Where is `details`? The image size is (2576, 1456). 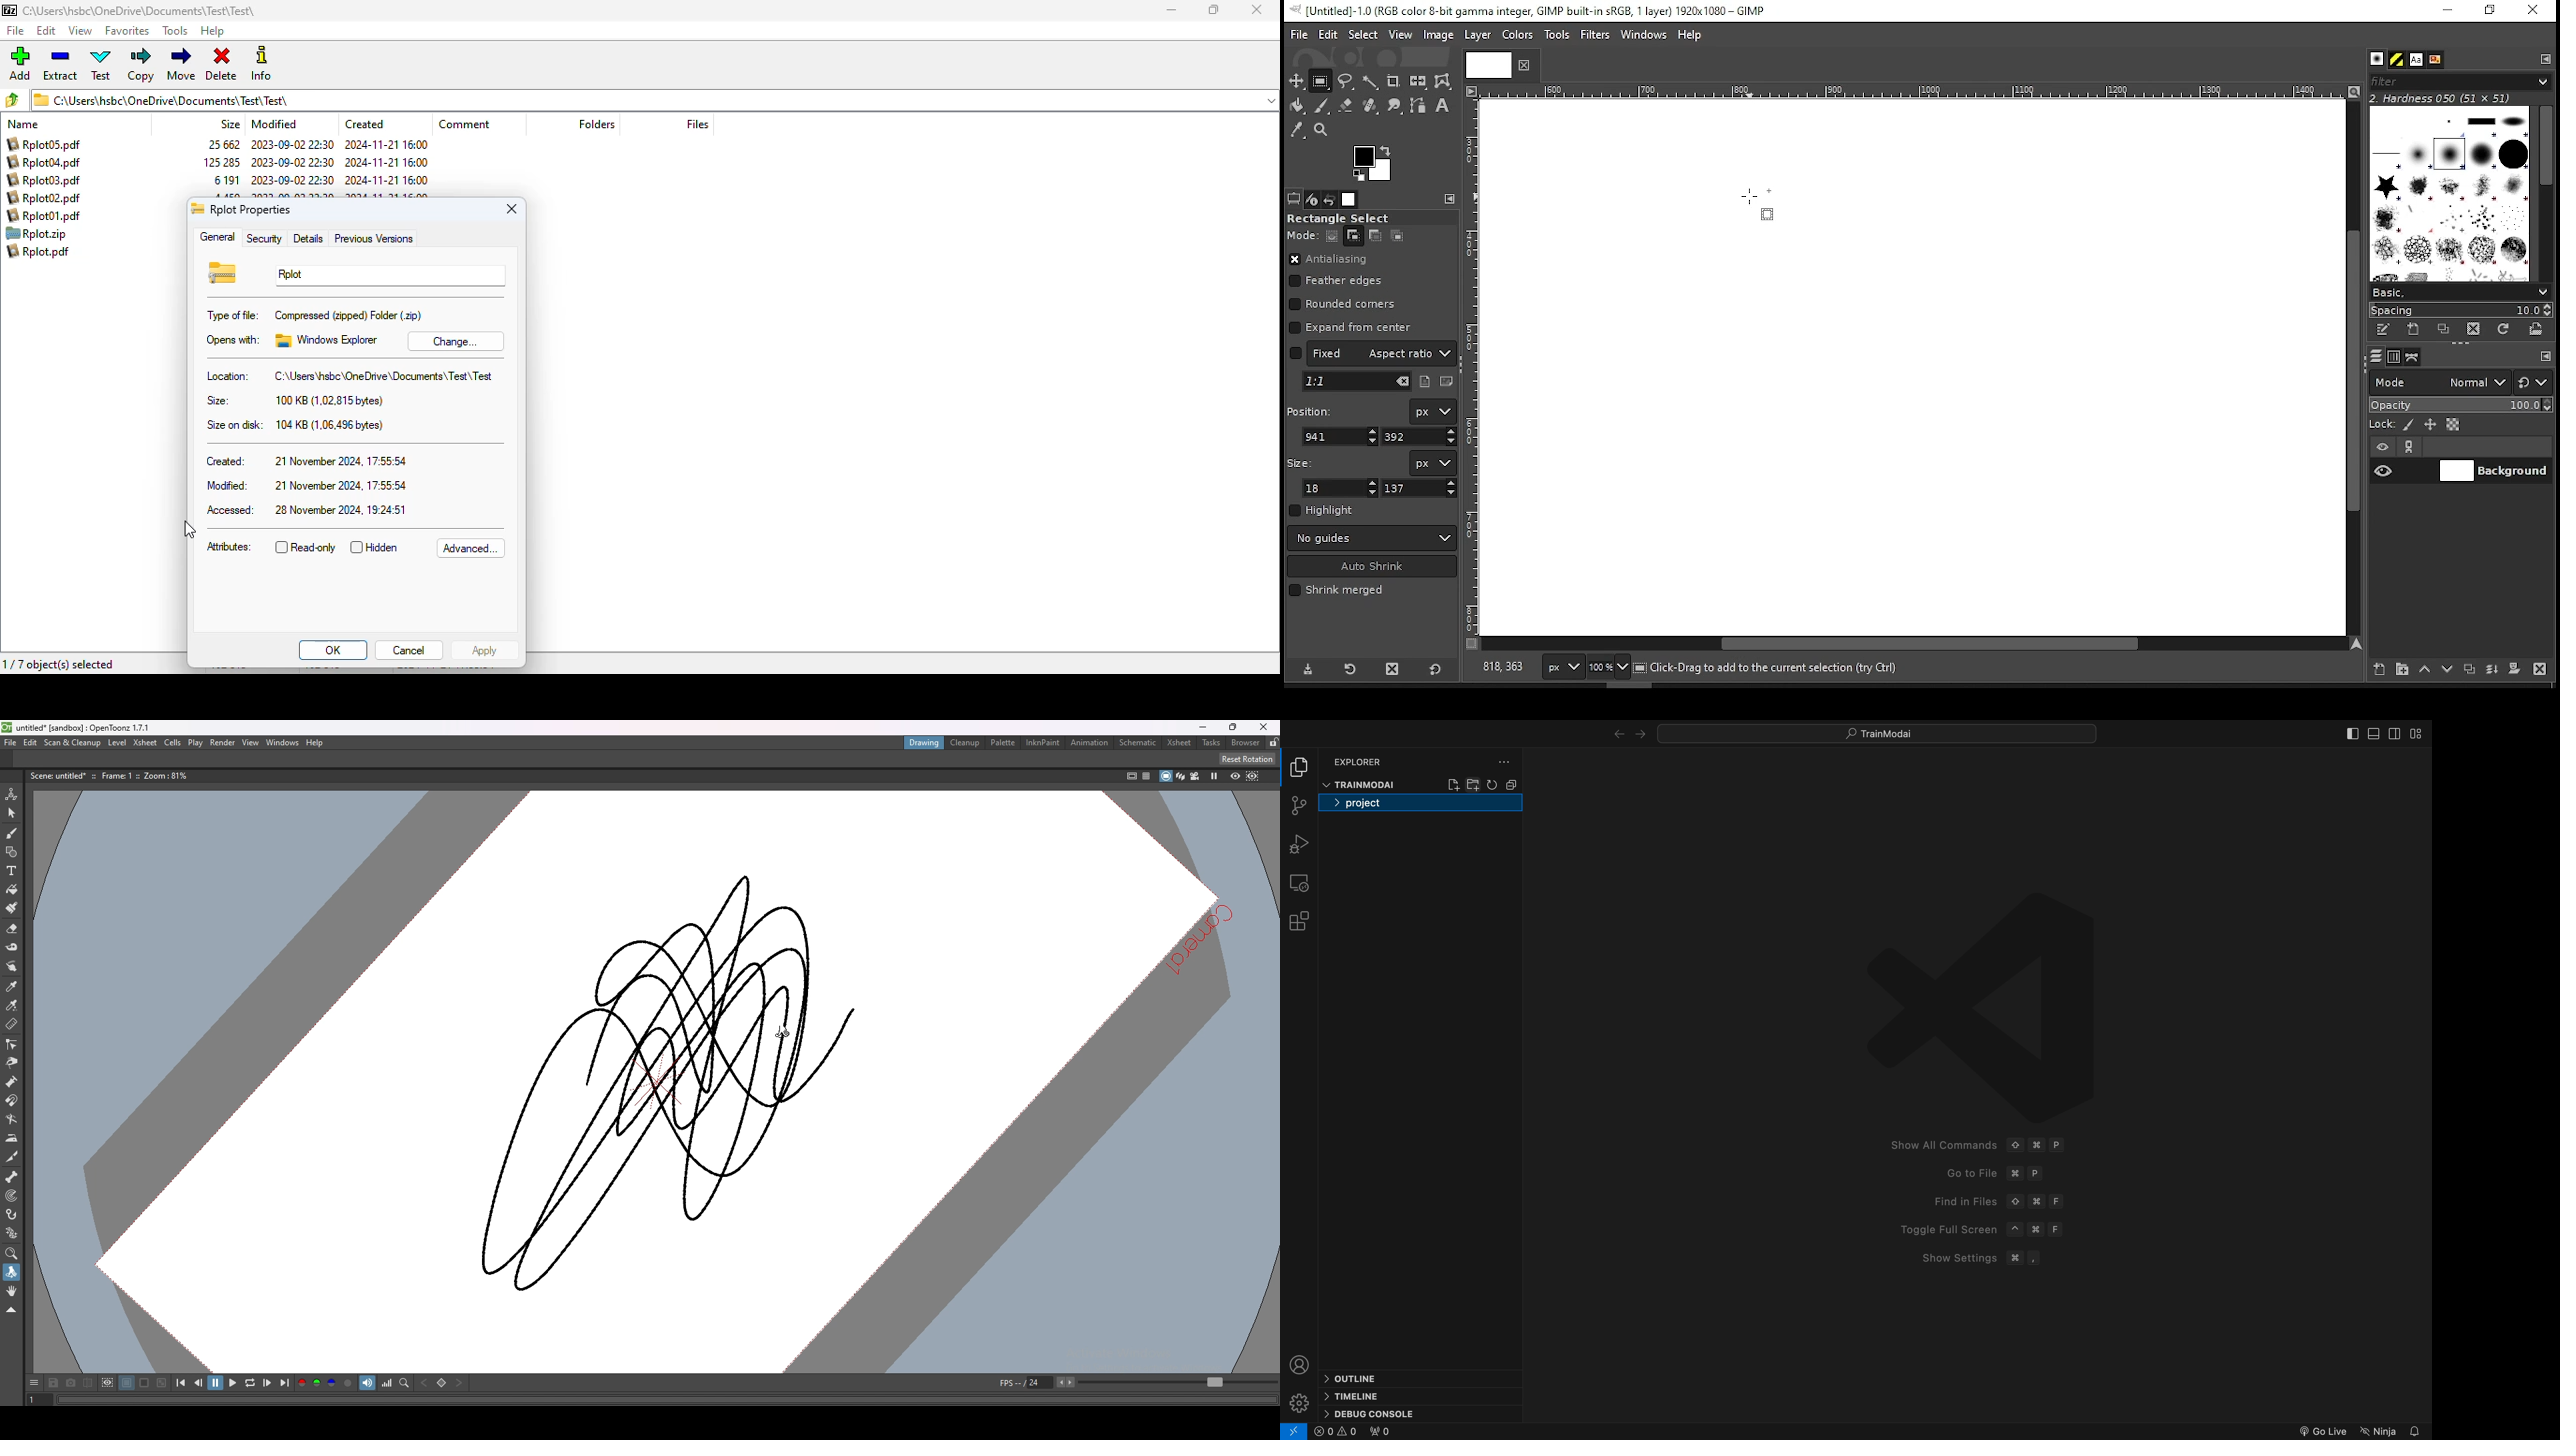 details is located at coordinates (308, 239).